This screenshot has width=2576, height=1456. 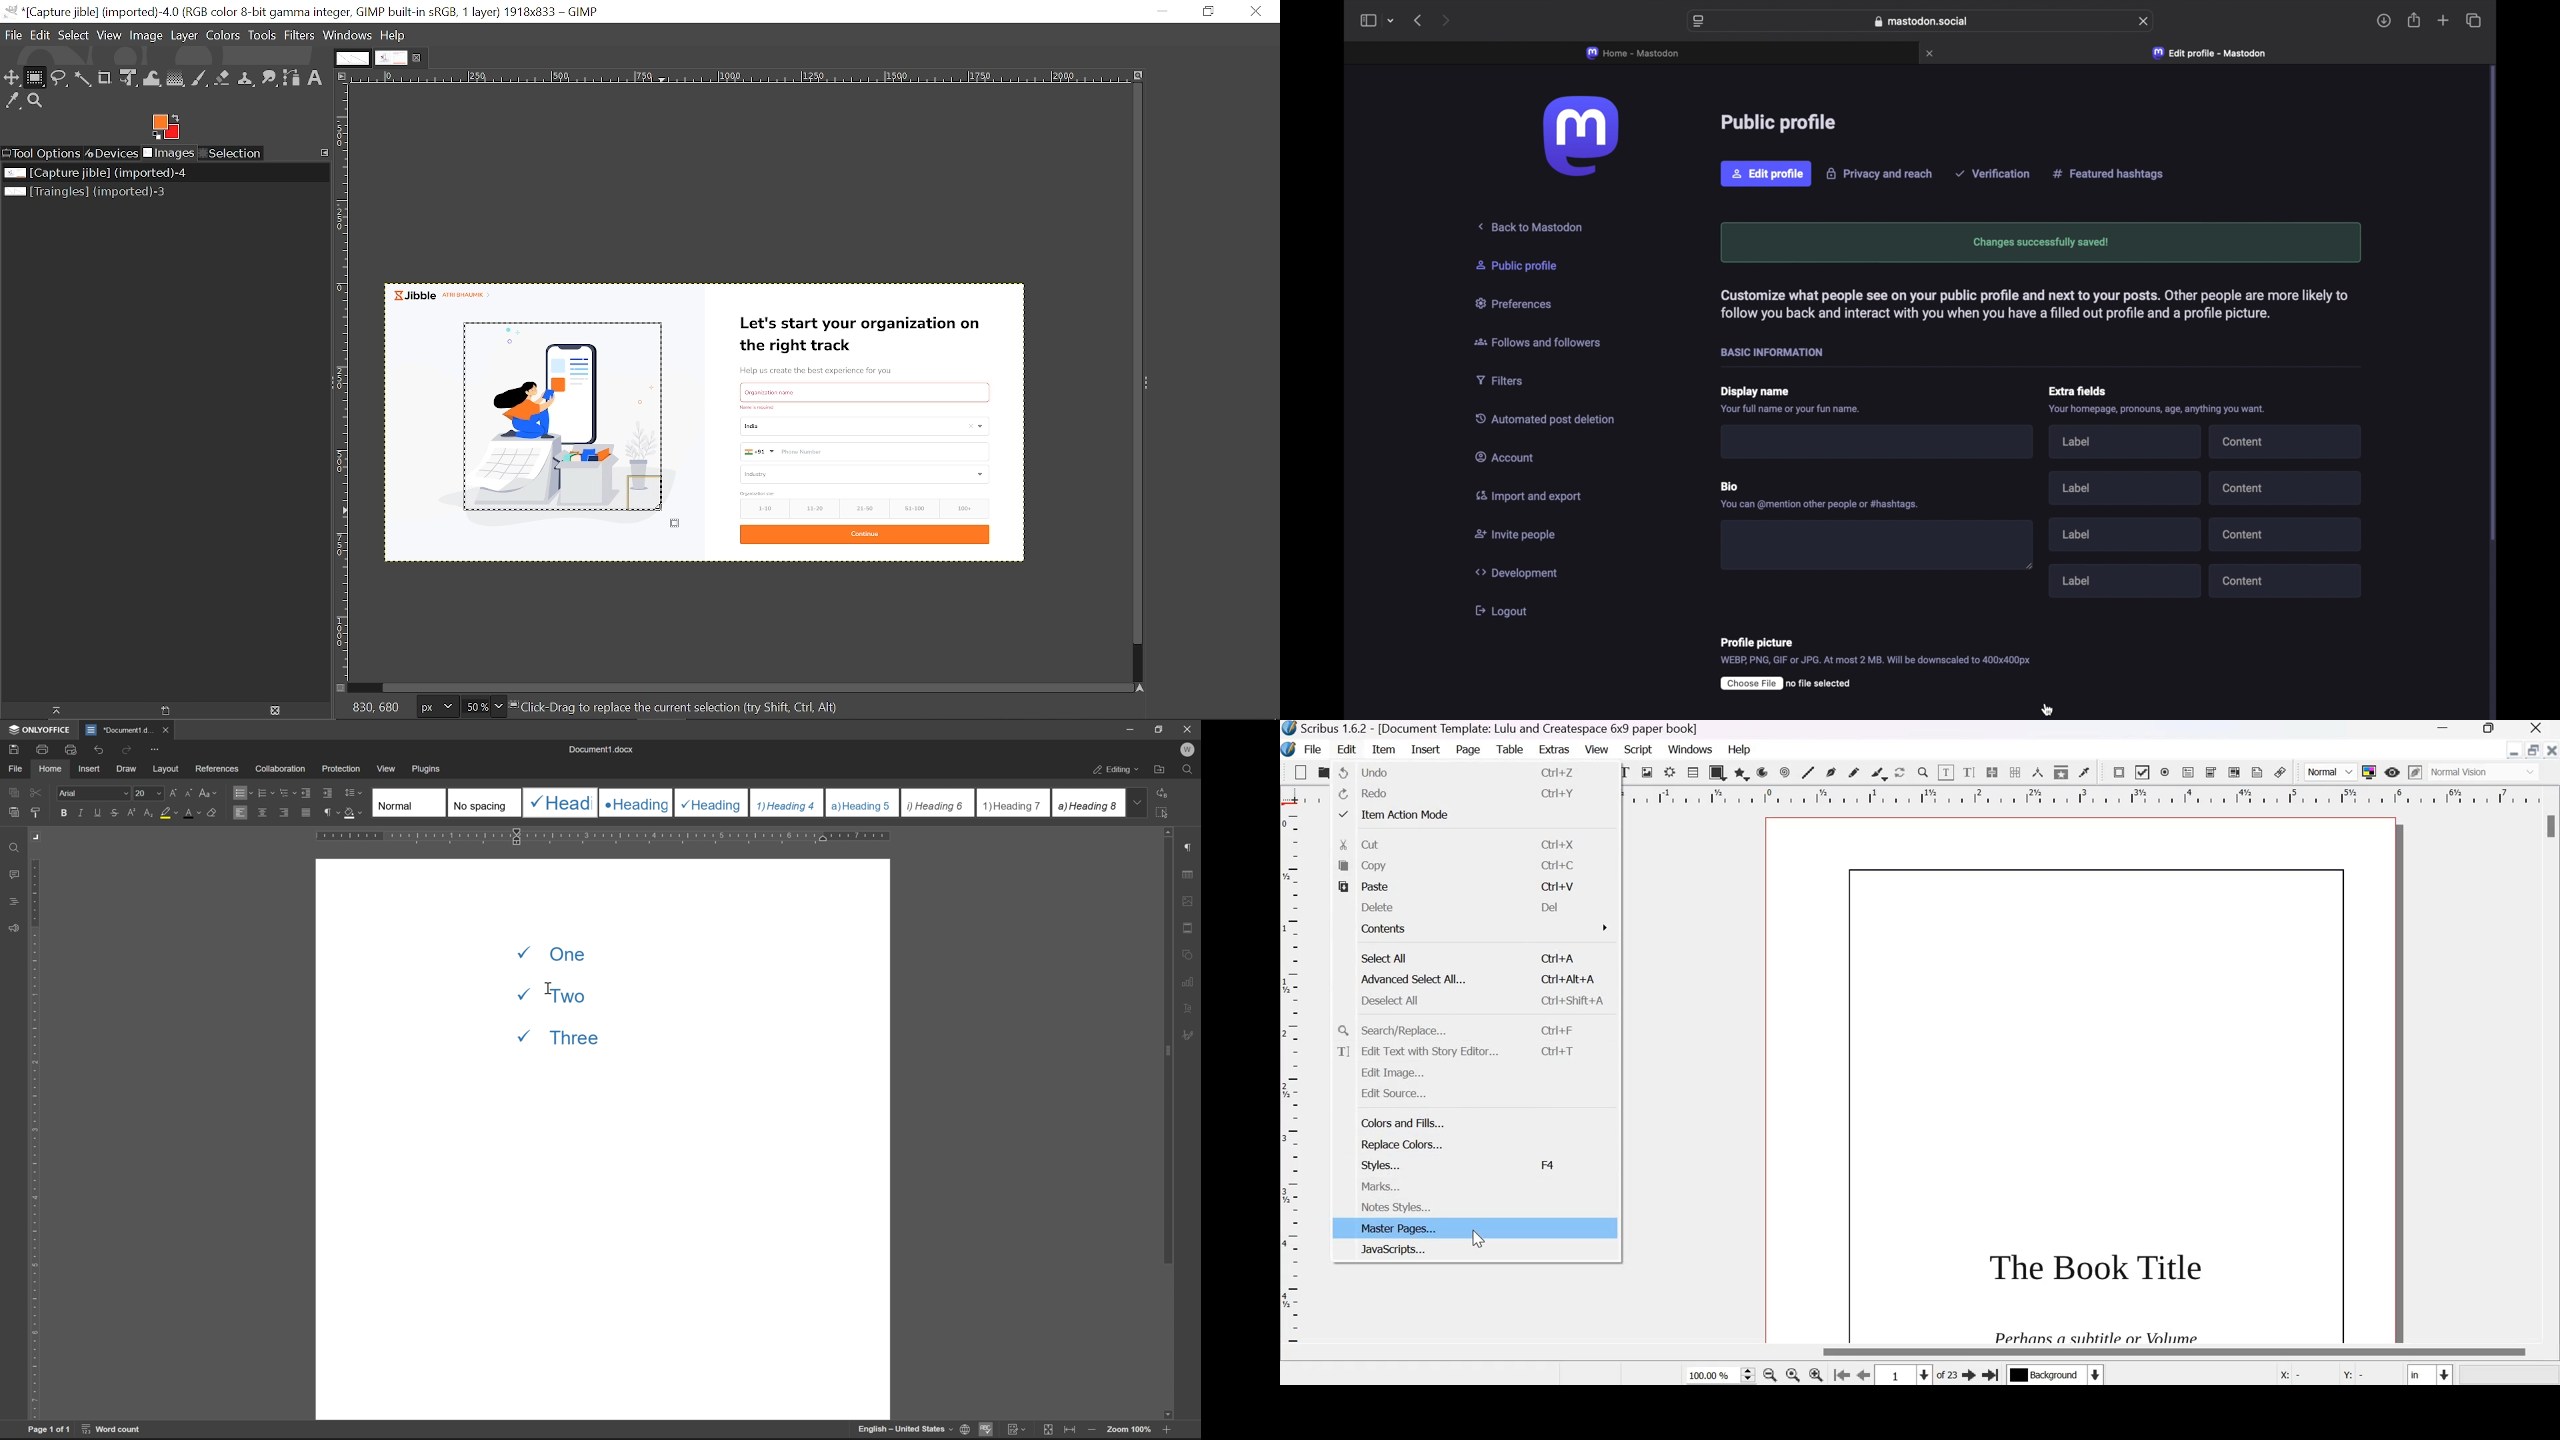 What do you see at coordinates (41, 730) in the screenshot?
I see `ONLYOFFICE` at bounding box center [41, 730].